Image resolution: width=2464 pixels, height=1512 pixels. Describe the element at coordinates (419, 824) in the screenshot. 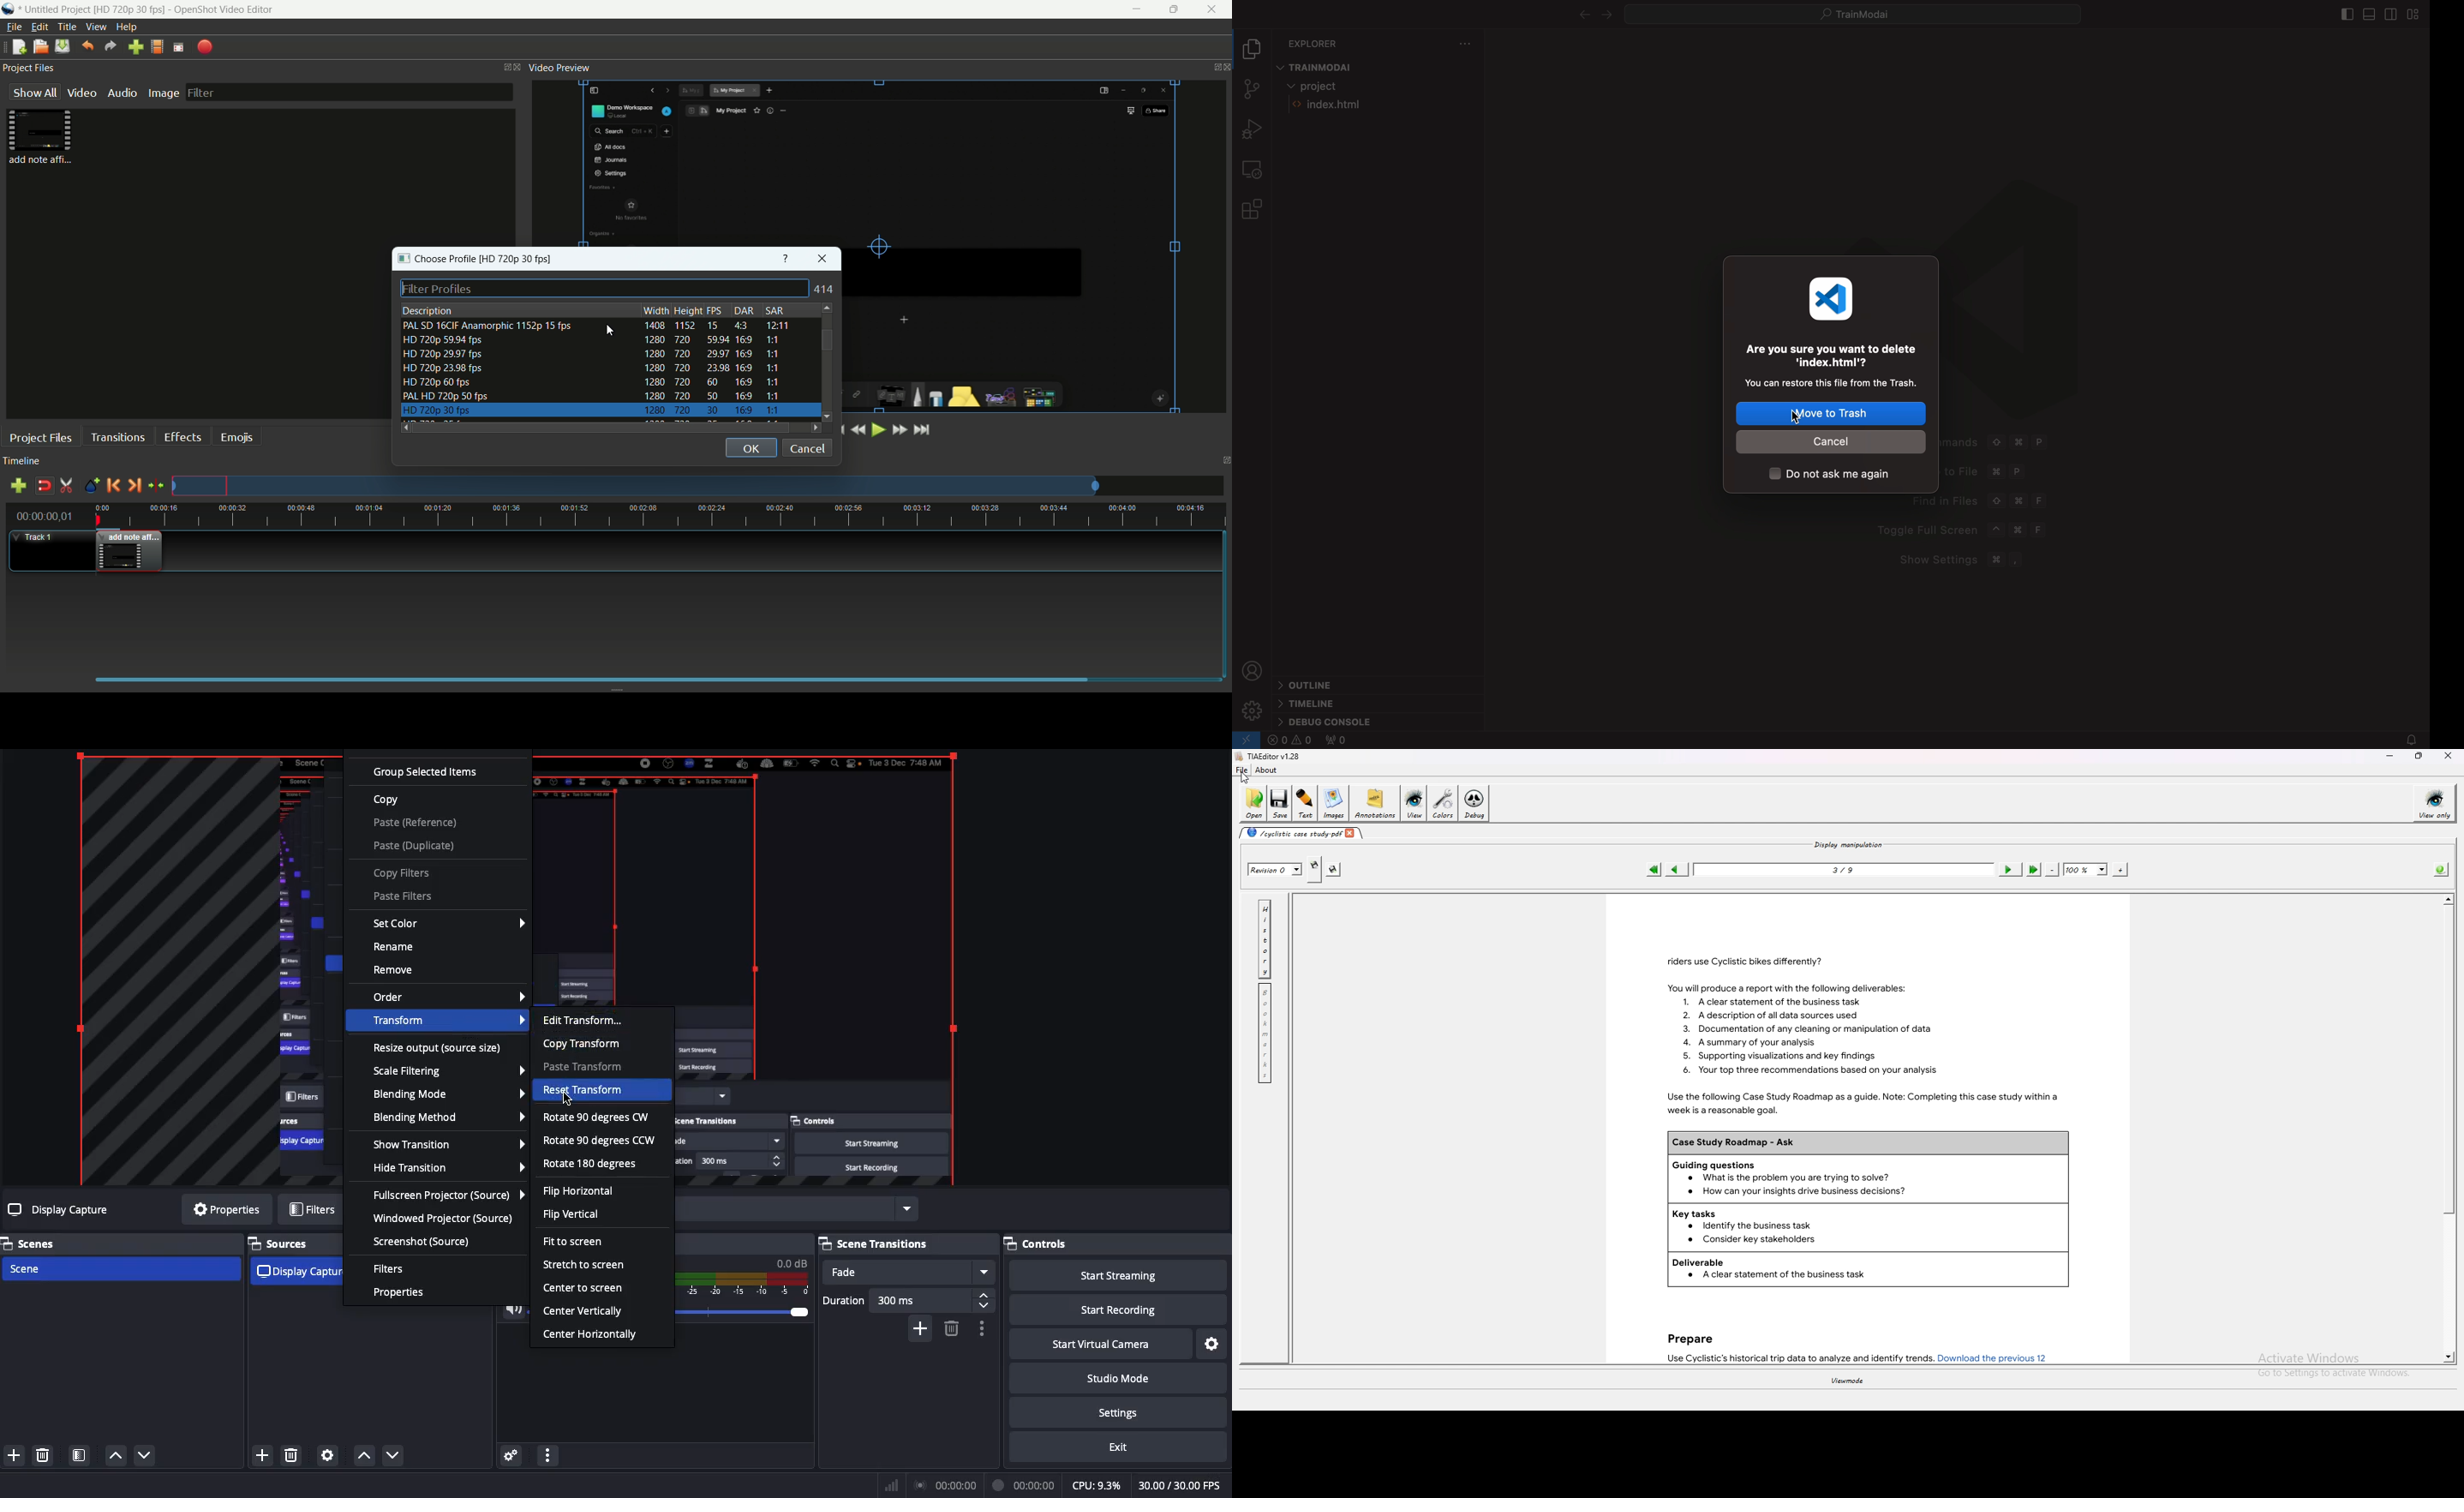

I see `Paste` at that location.